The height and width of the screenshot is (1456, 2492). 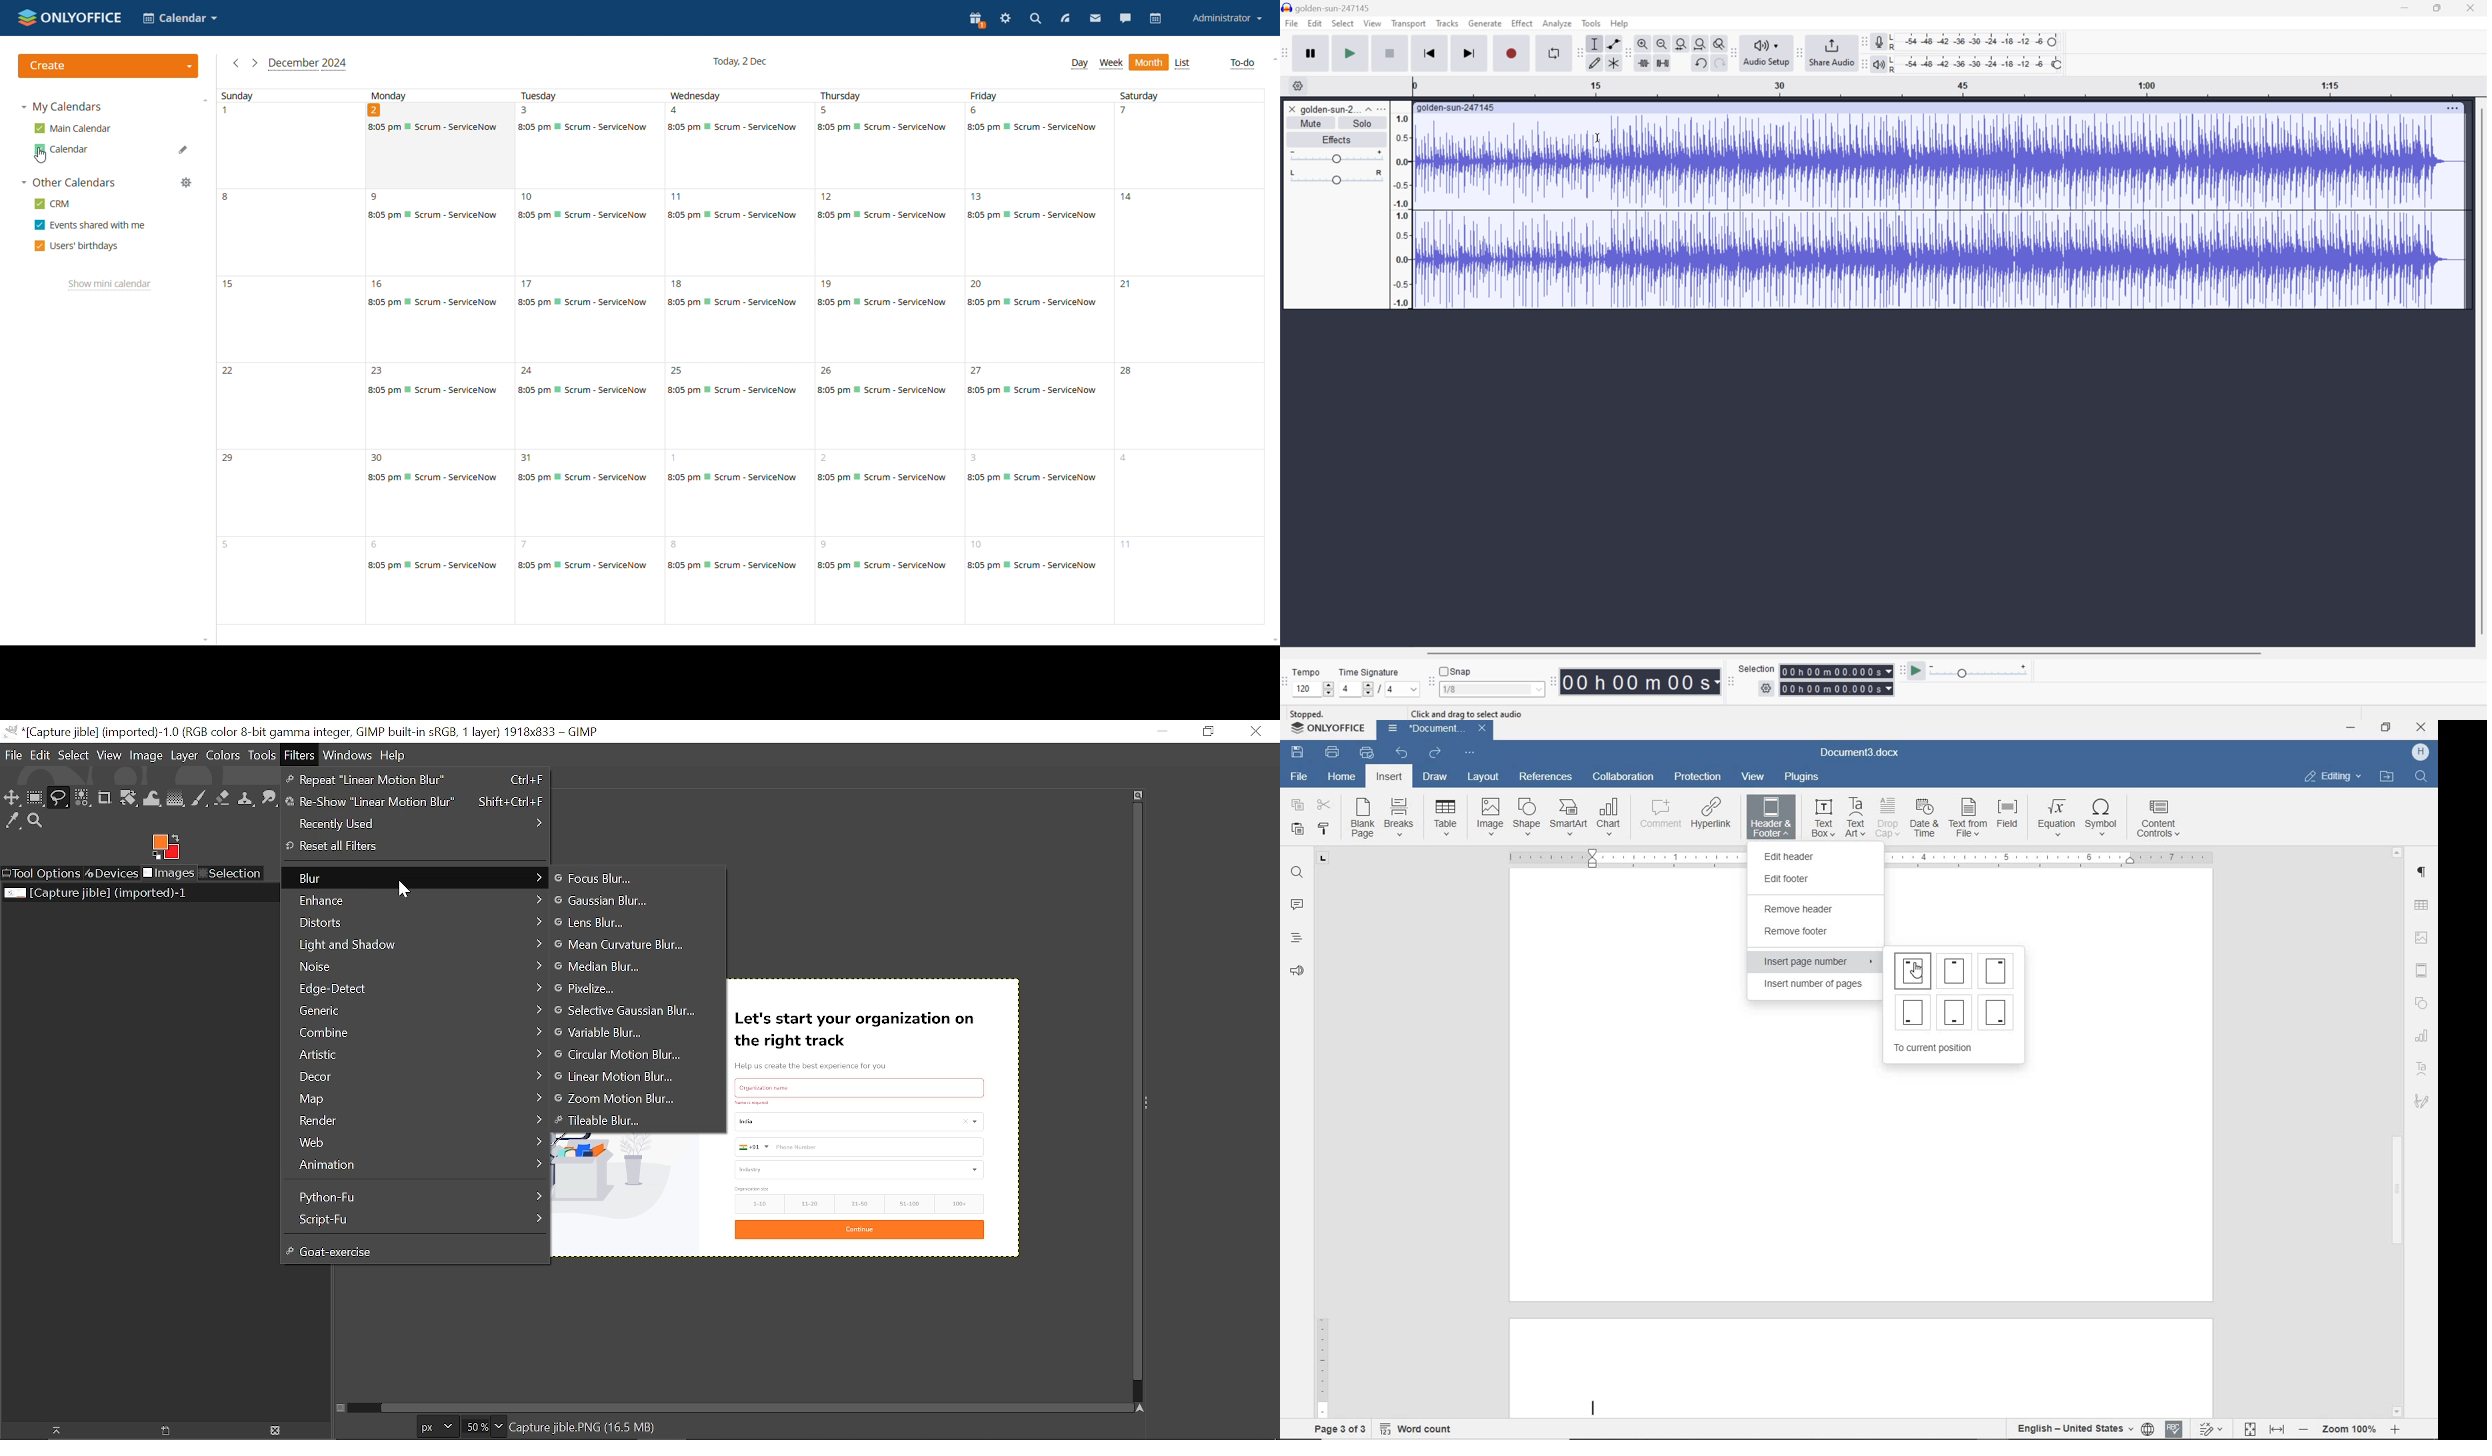 I want to click on Fit project to width, so click(x=1702, y=43).